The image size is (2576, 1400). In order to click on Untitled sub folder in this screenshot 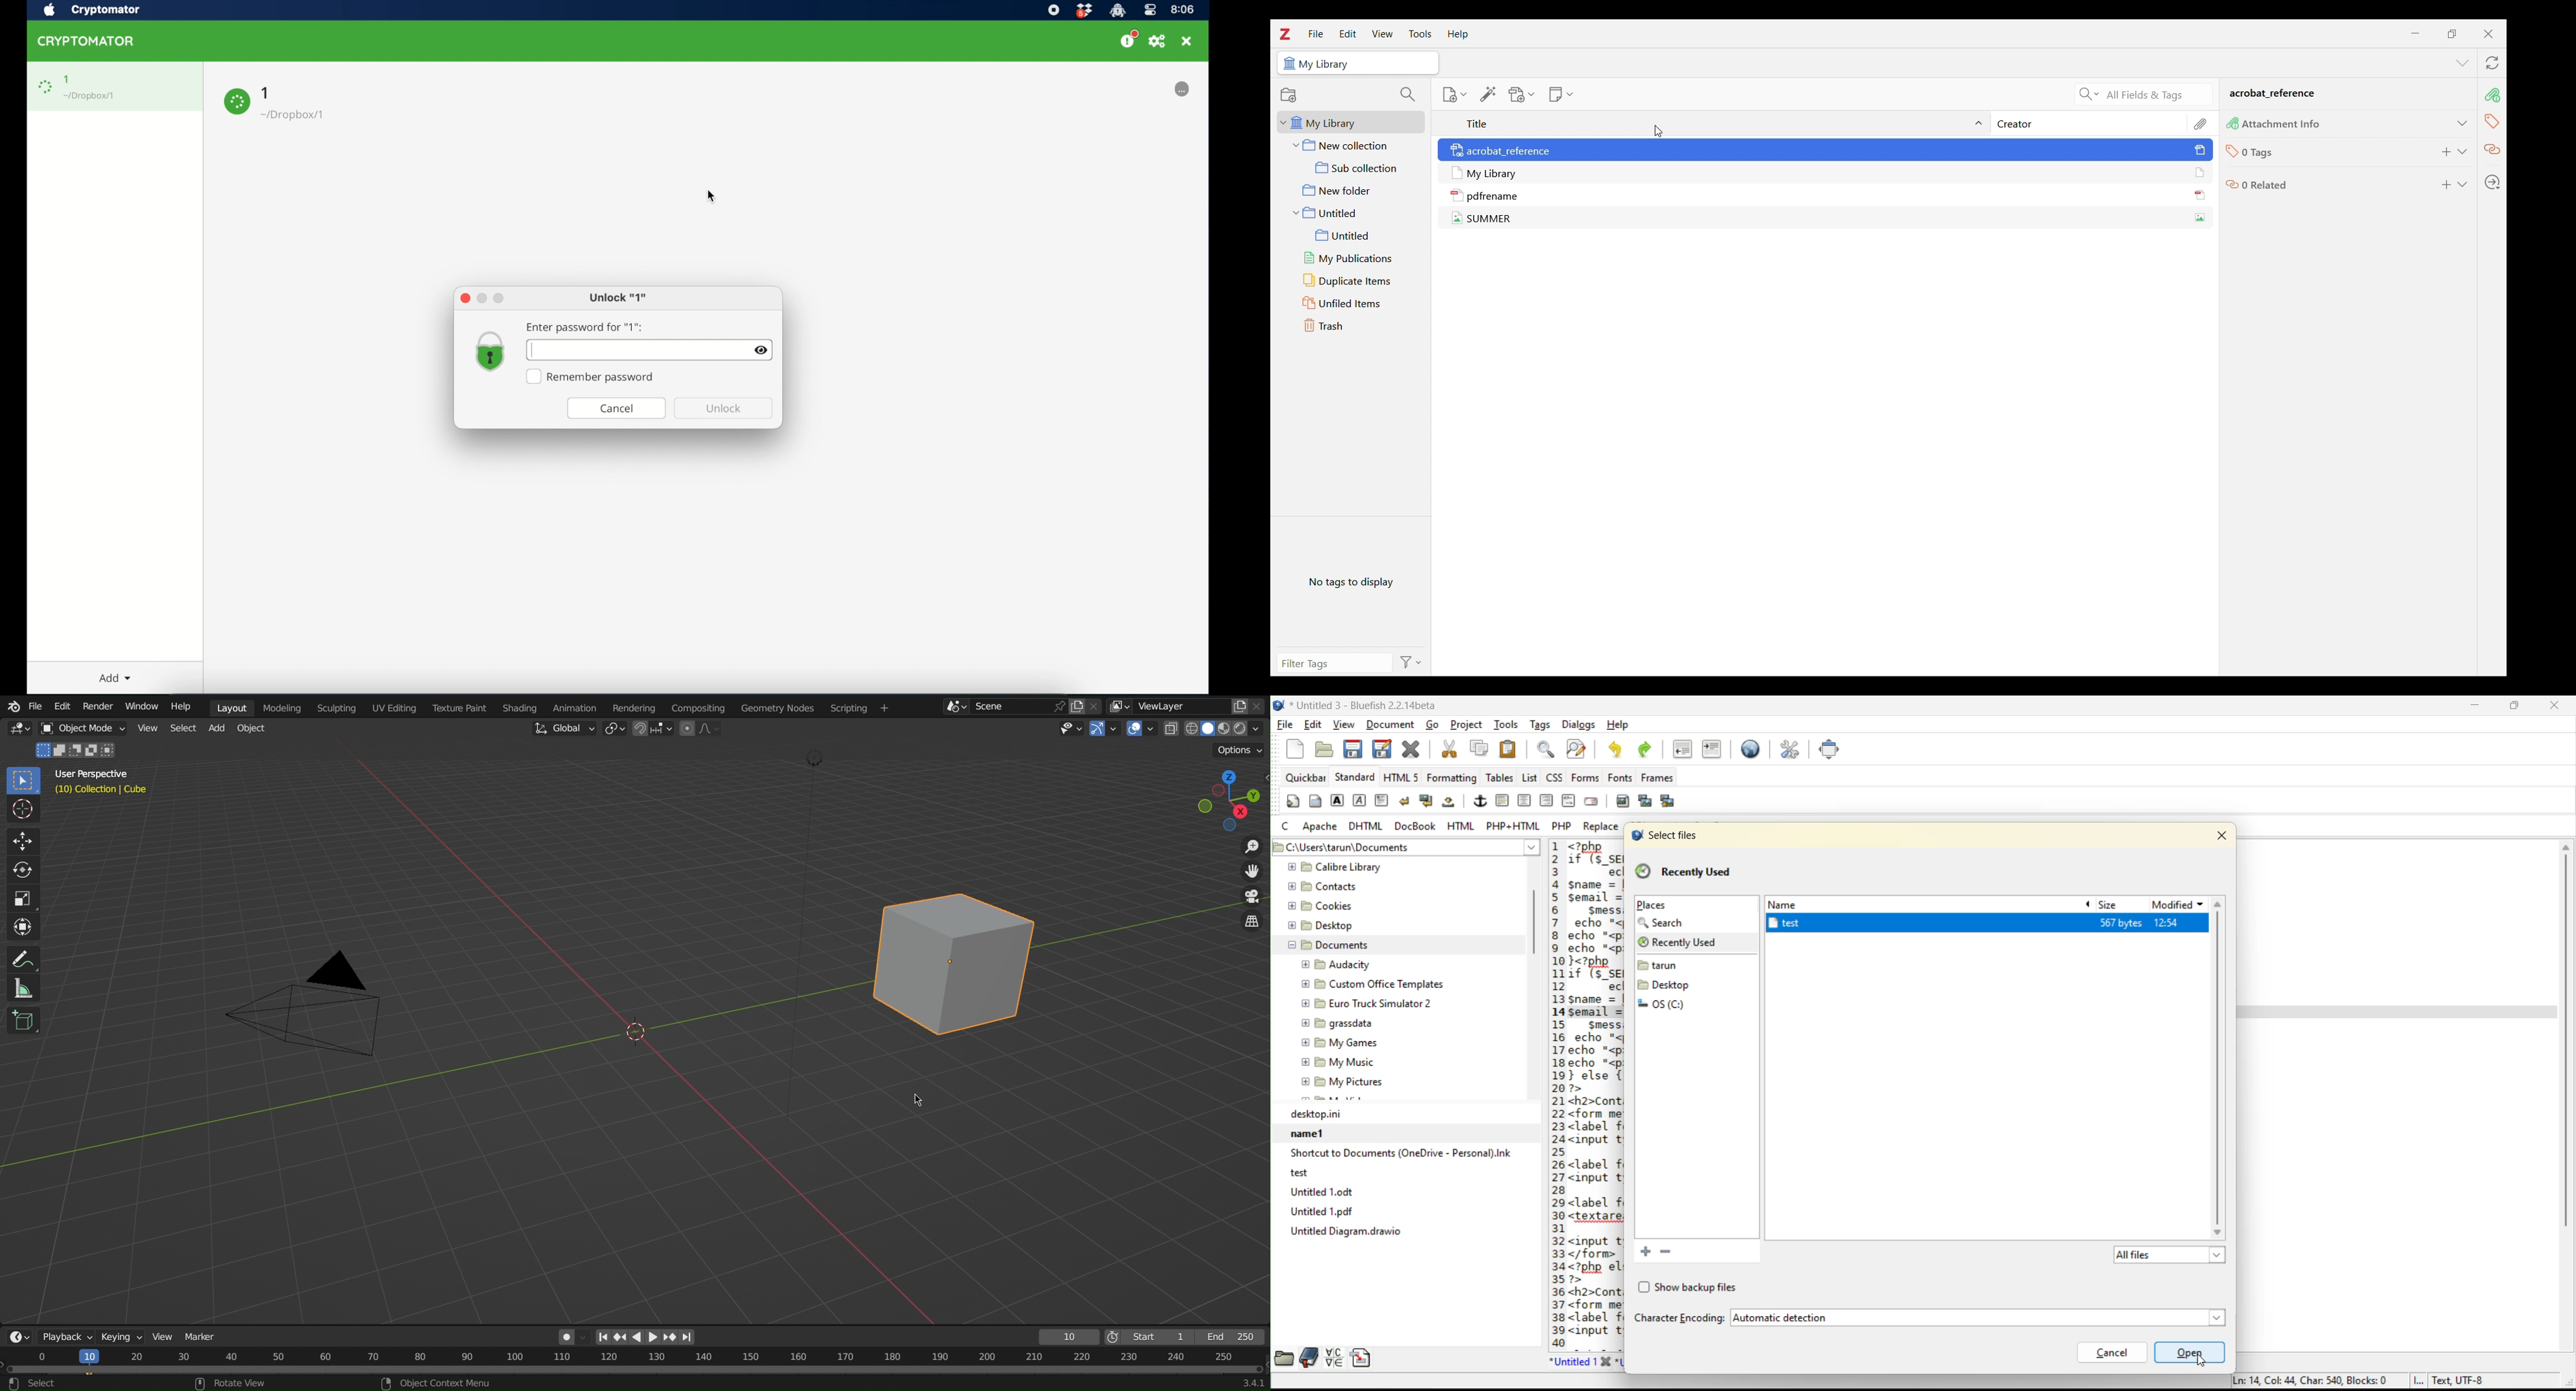, I will do `click(1355, 236)`.